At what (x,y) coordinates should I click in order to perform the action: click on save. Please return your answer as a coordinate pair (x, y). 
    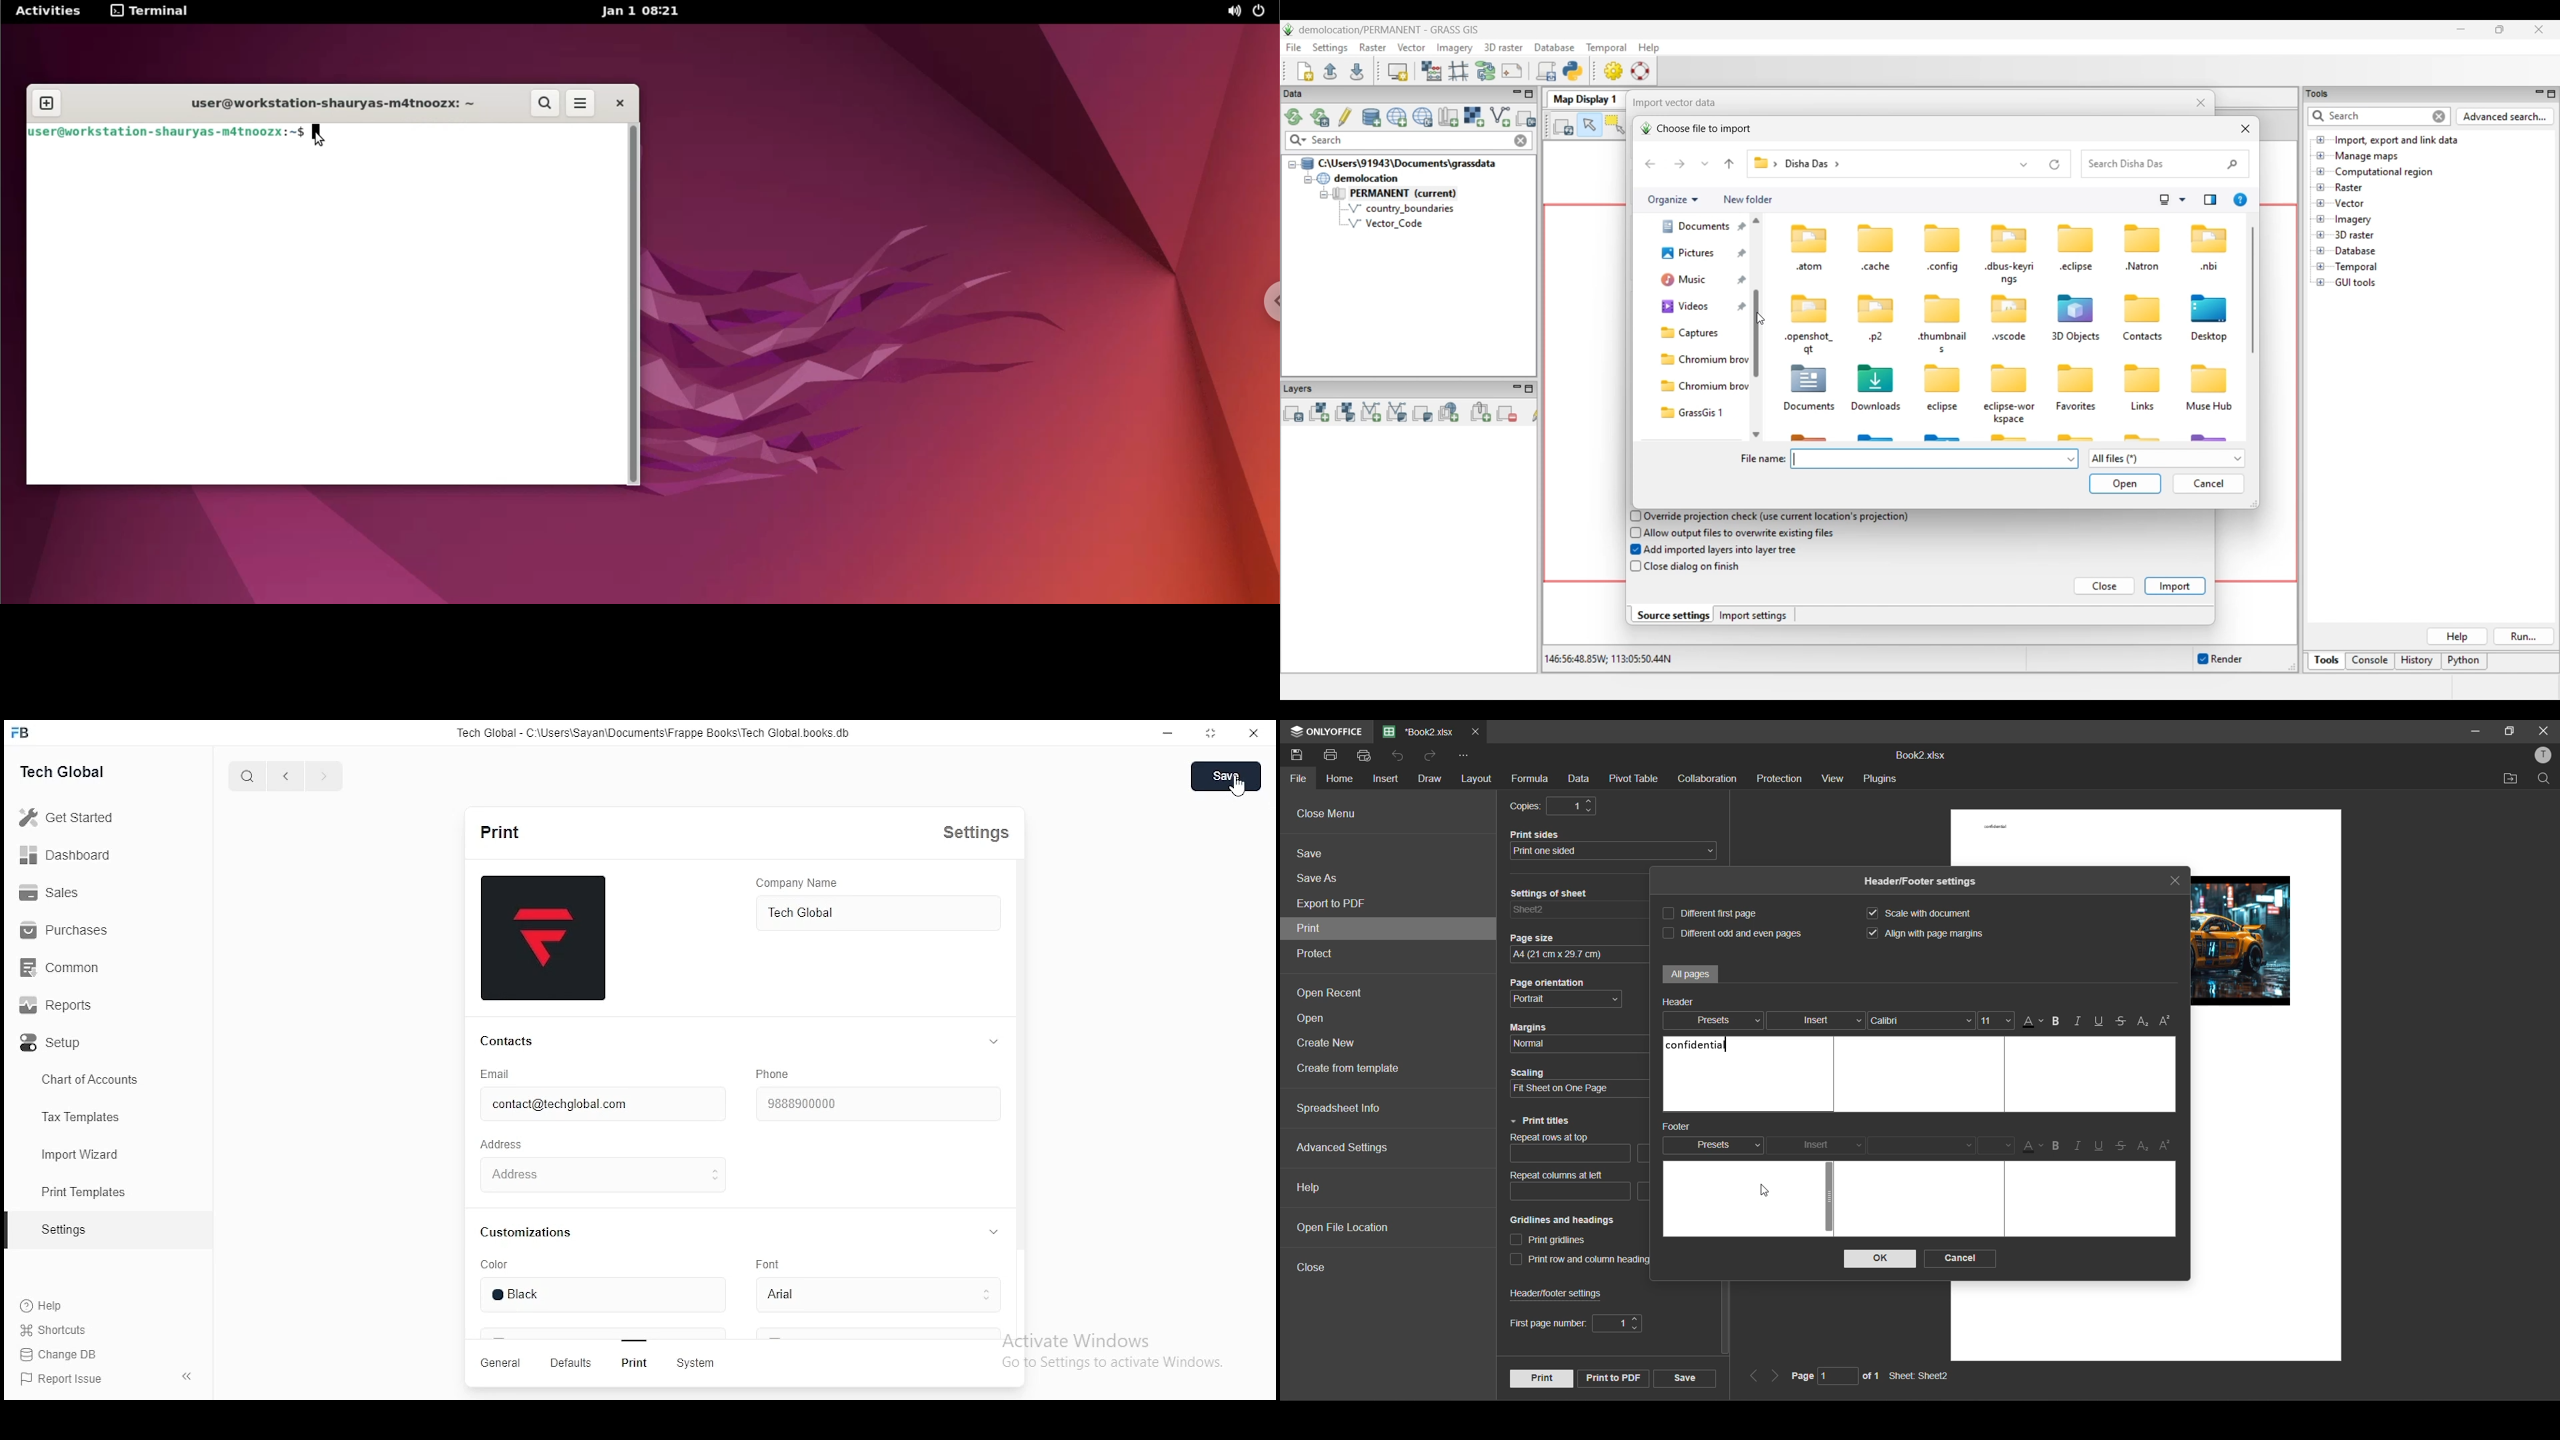
    Looking at the image, I should click on (1298, 755).